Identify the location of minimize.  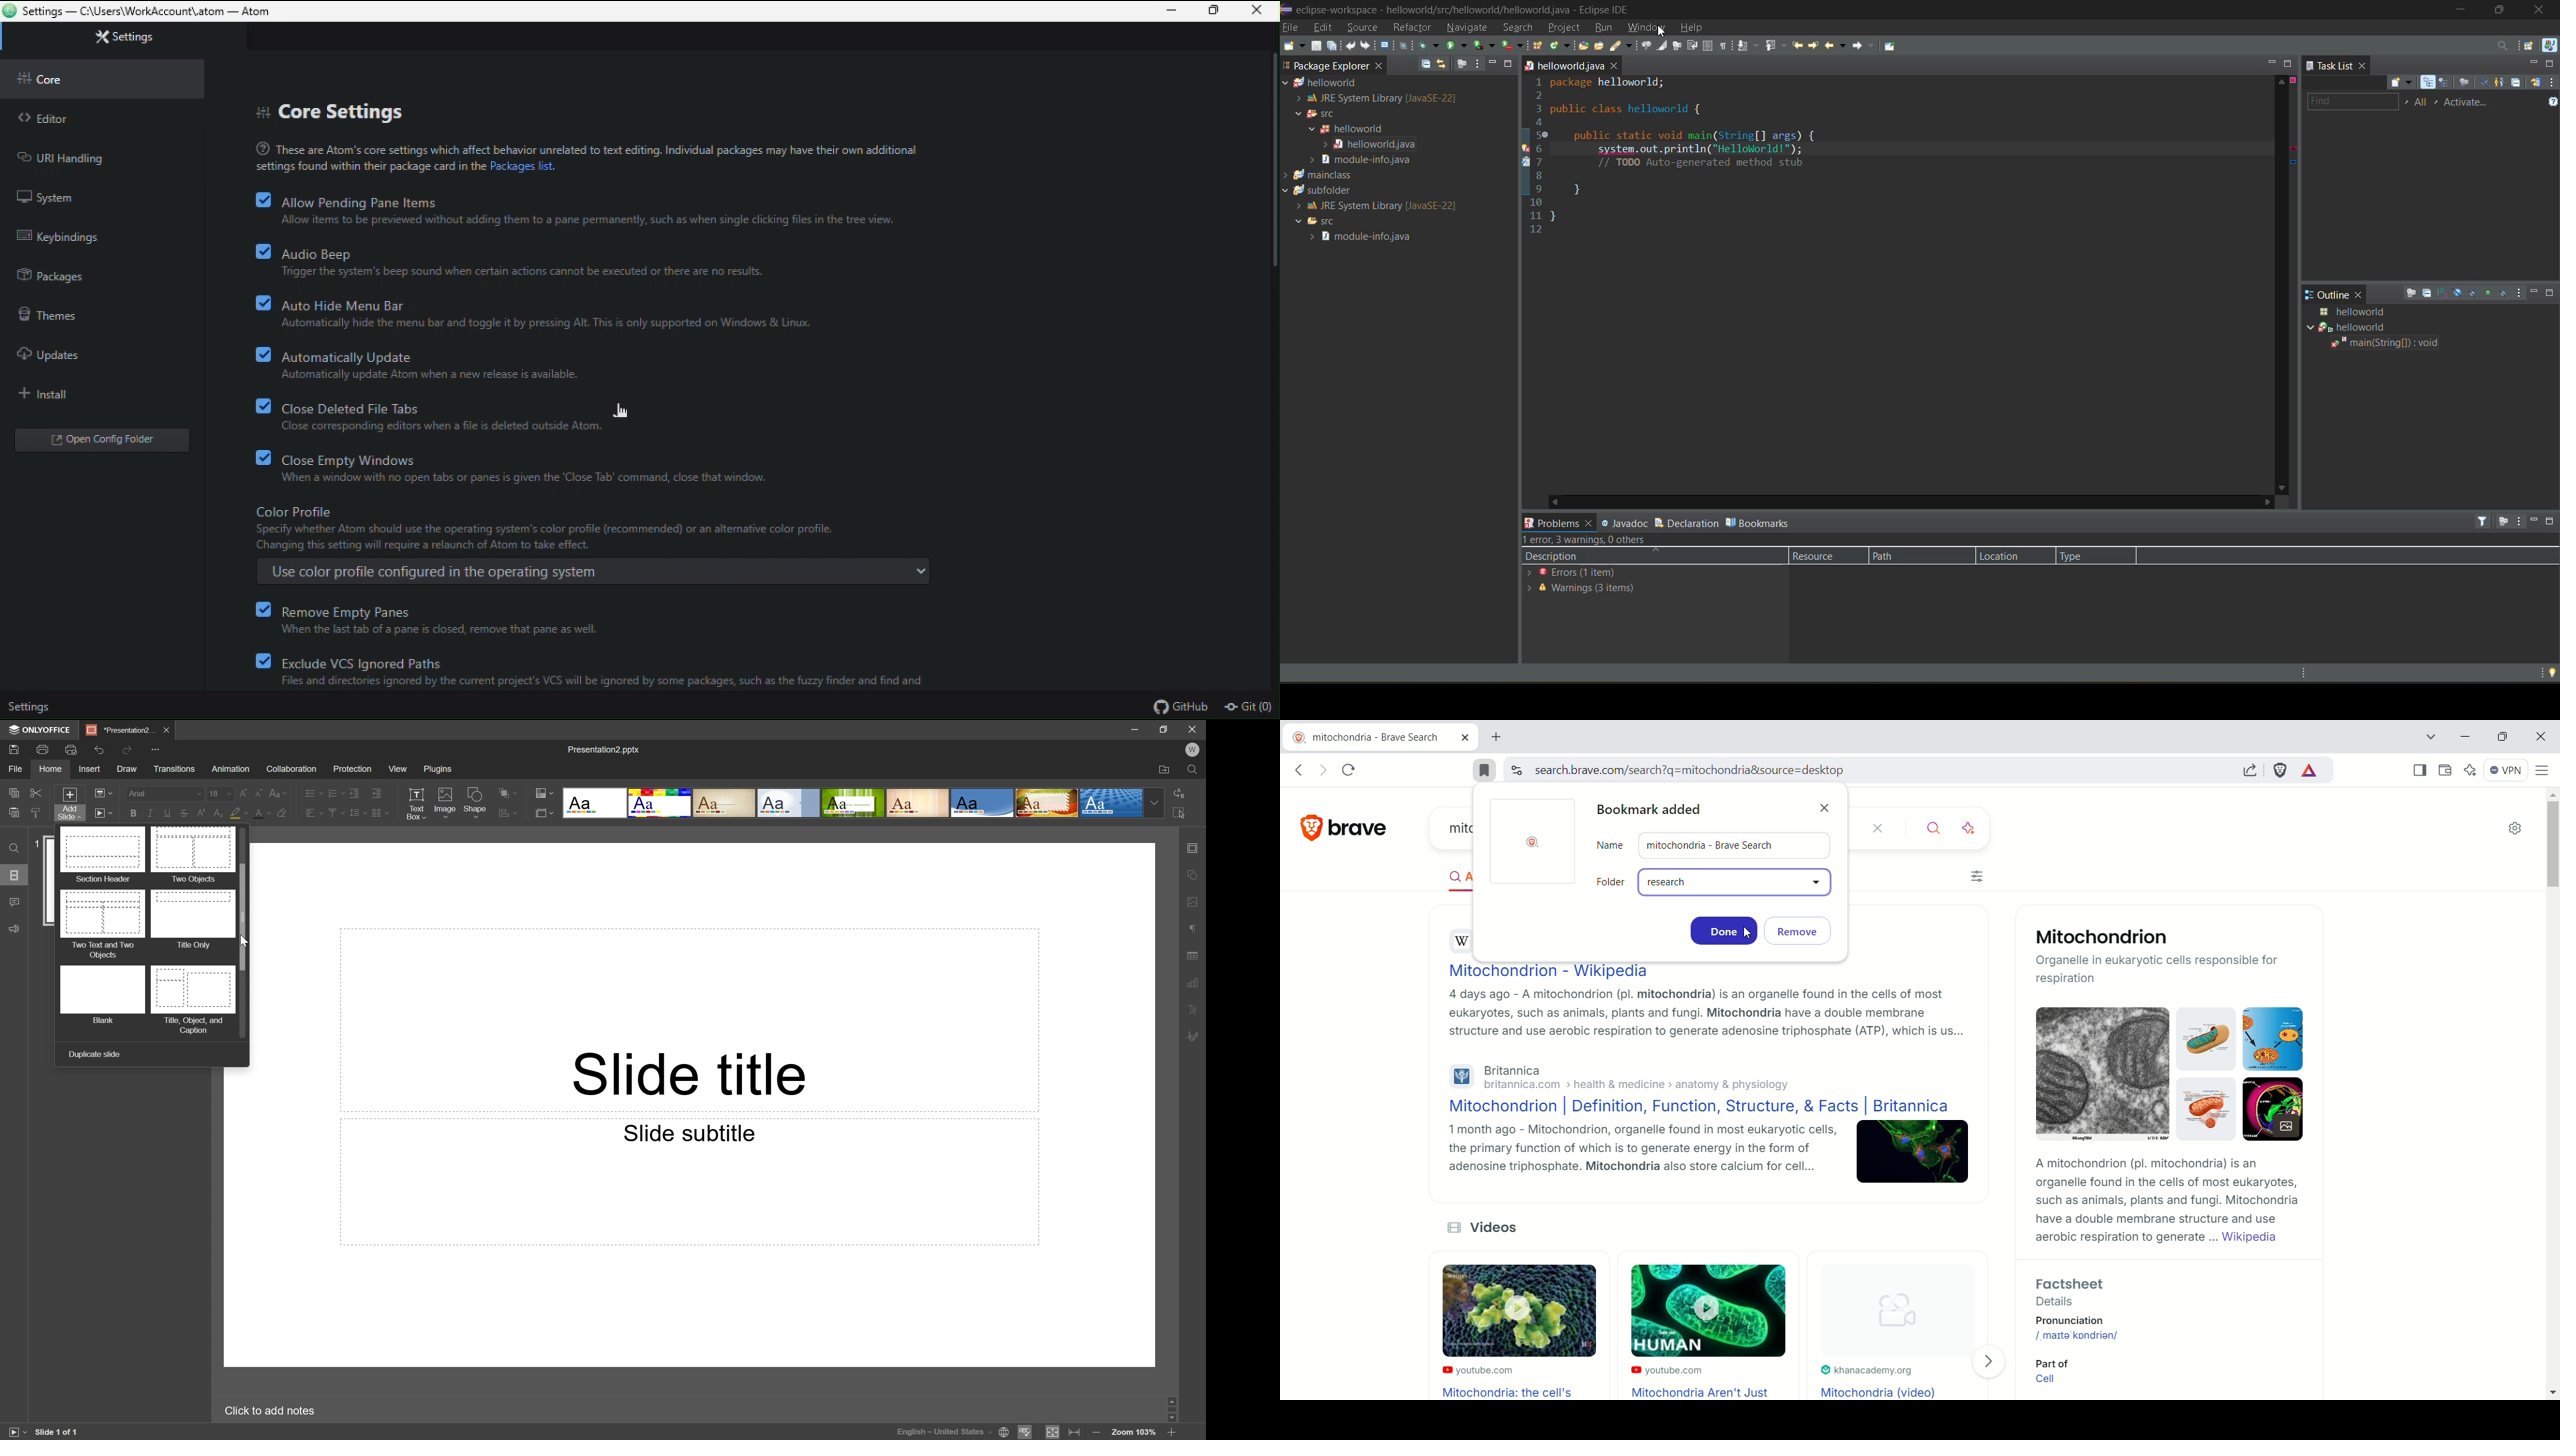
(2461, 10).